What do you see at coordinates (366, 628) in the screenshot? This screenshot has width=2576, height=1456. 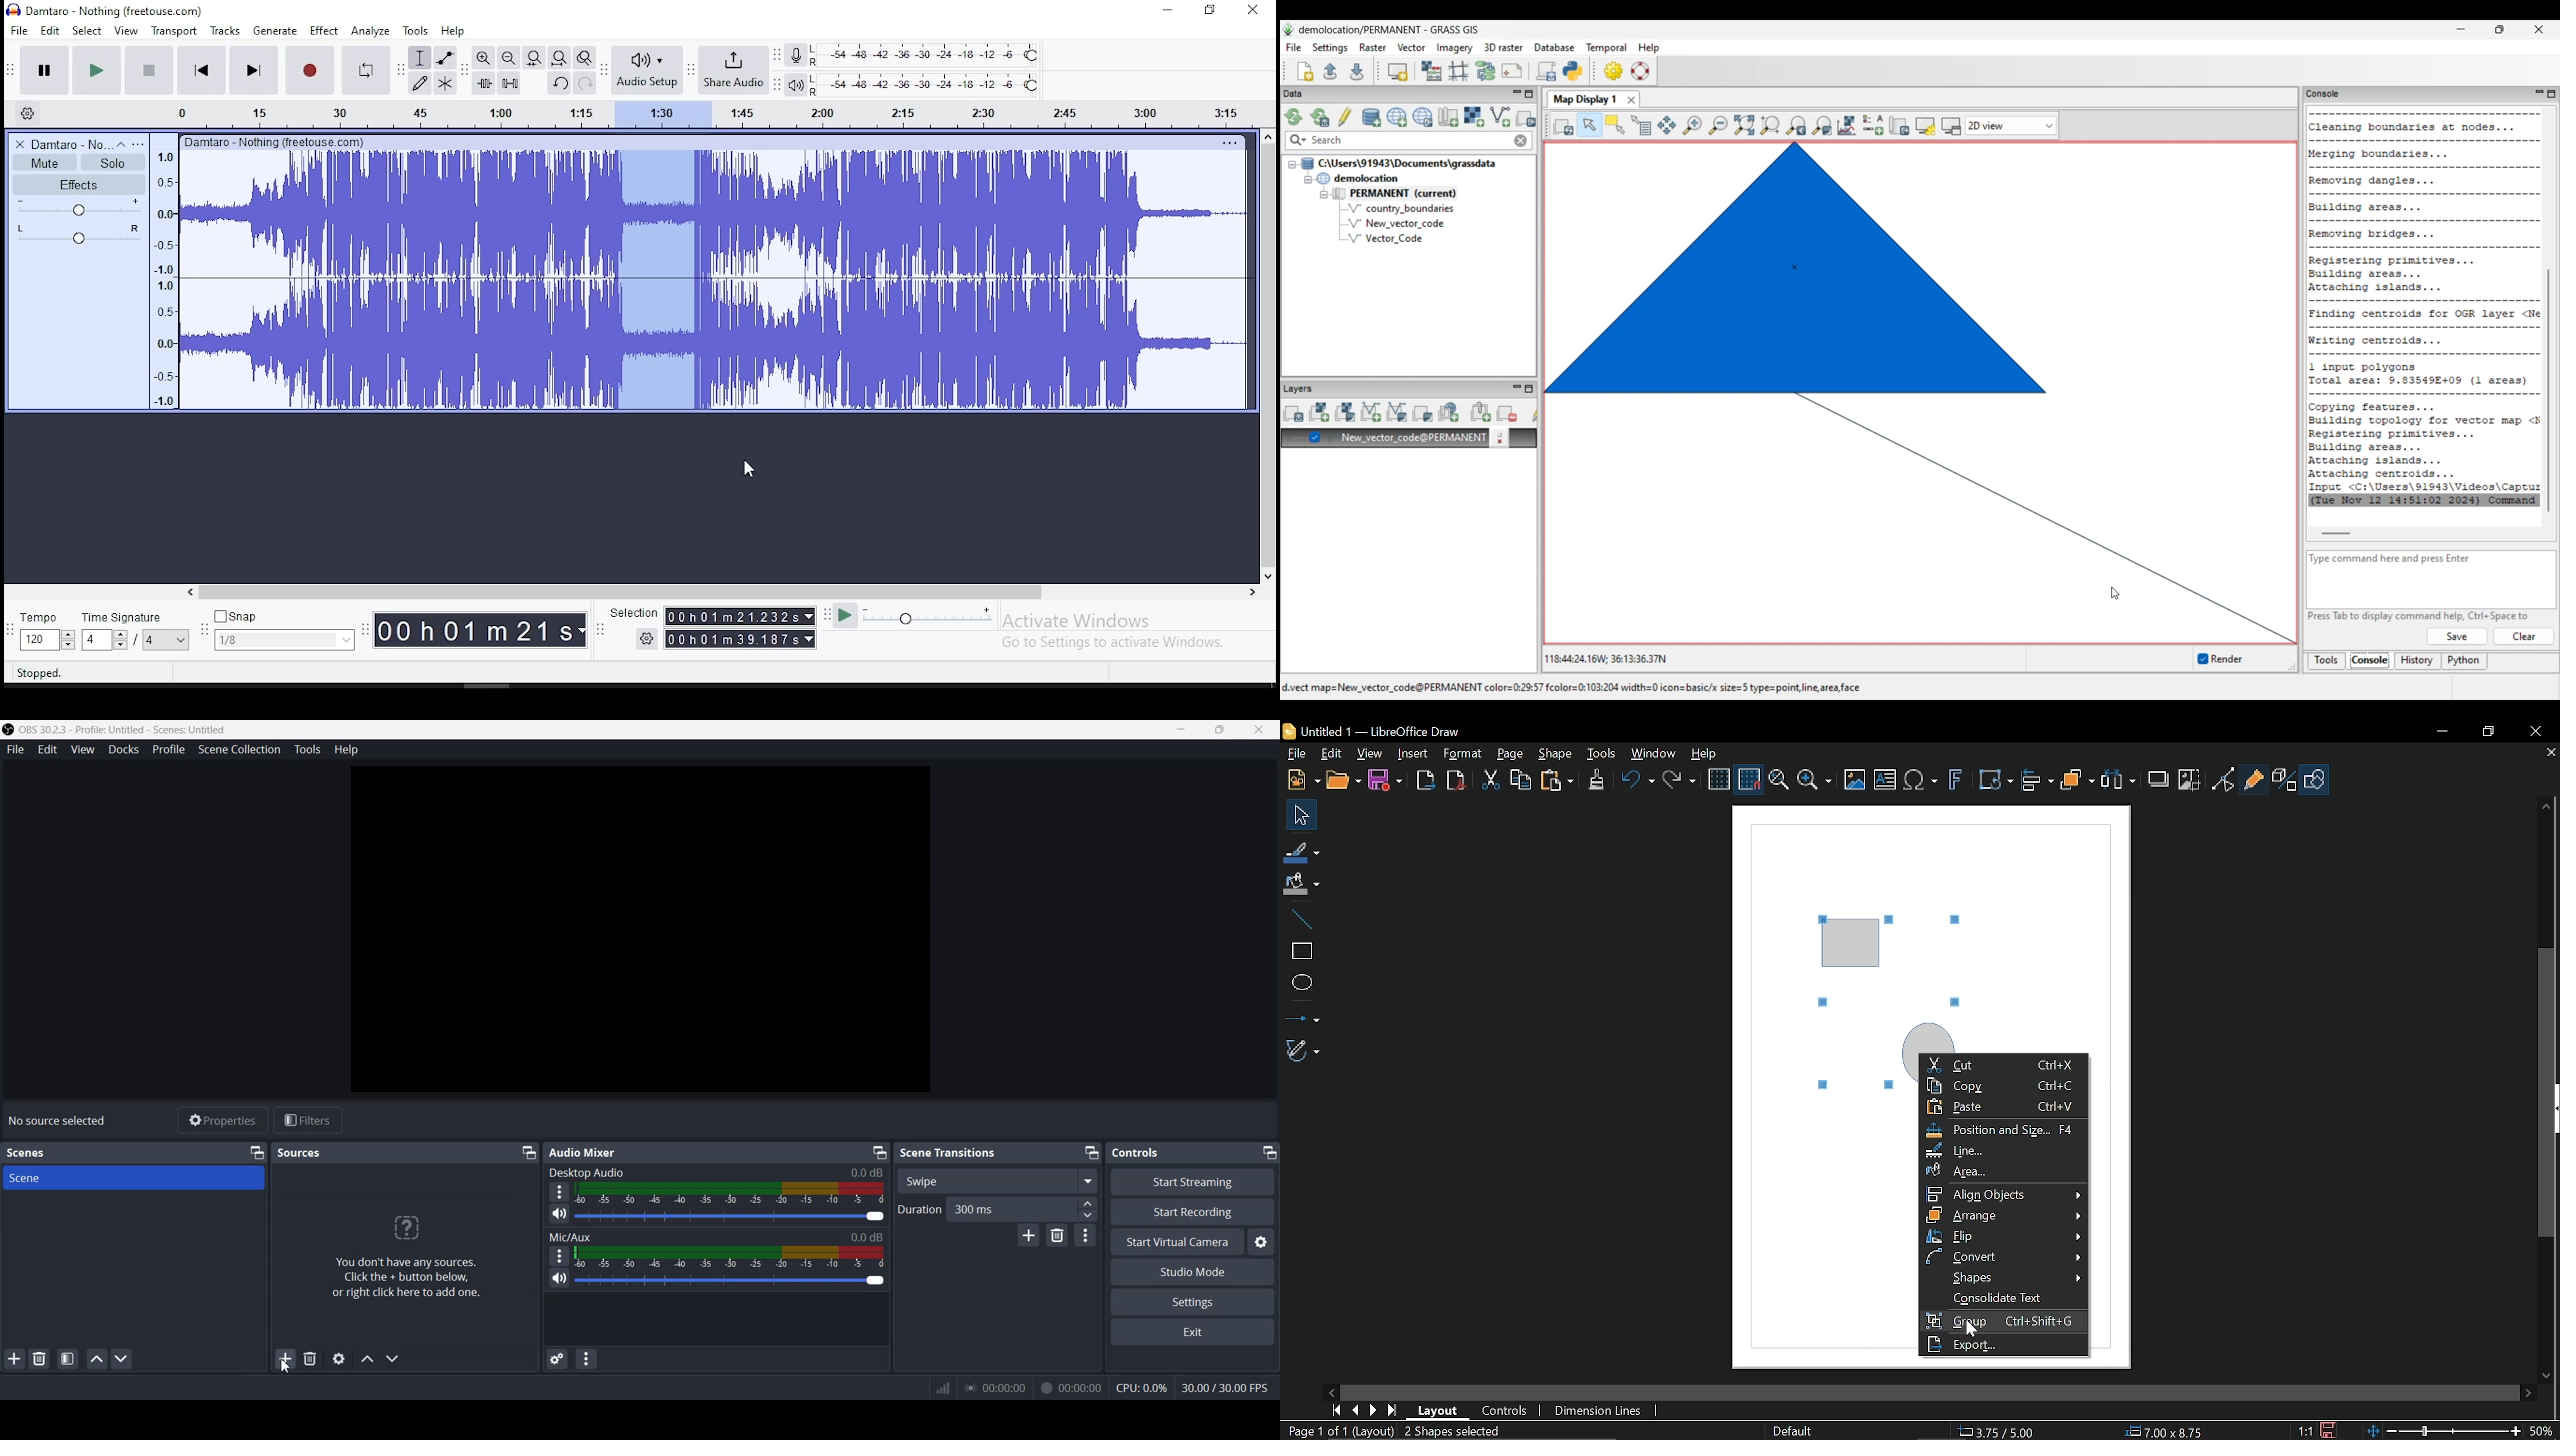 I see `` at bounding box center [366, 628].